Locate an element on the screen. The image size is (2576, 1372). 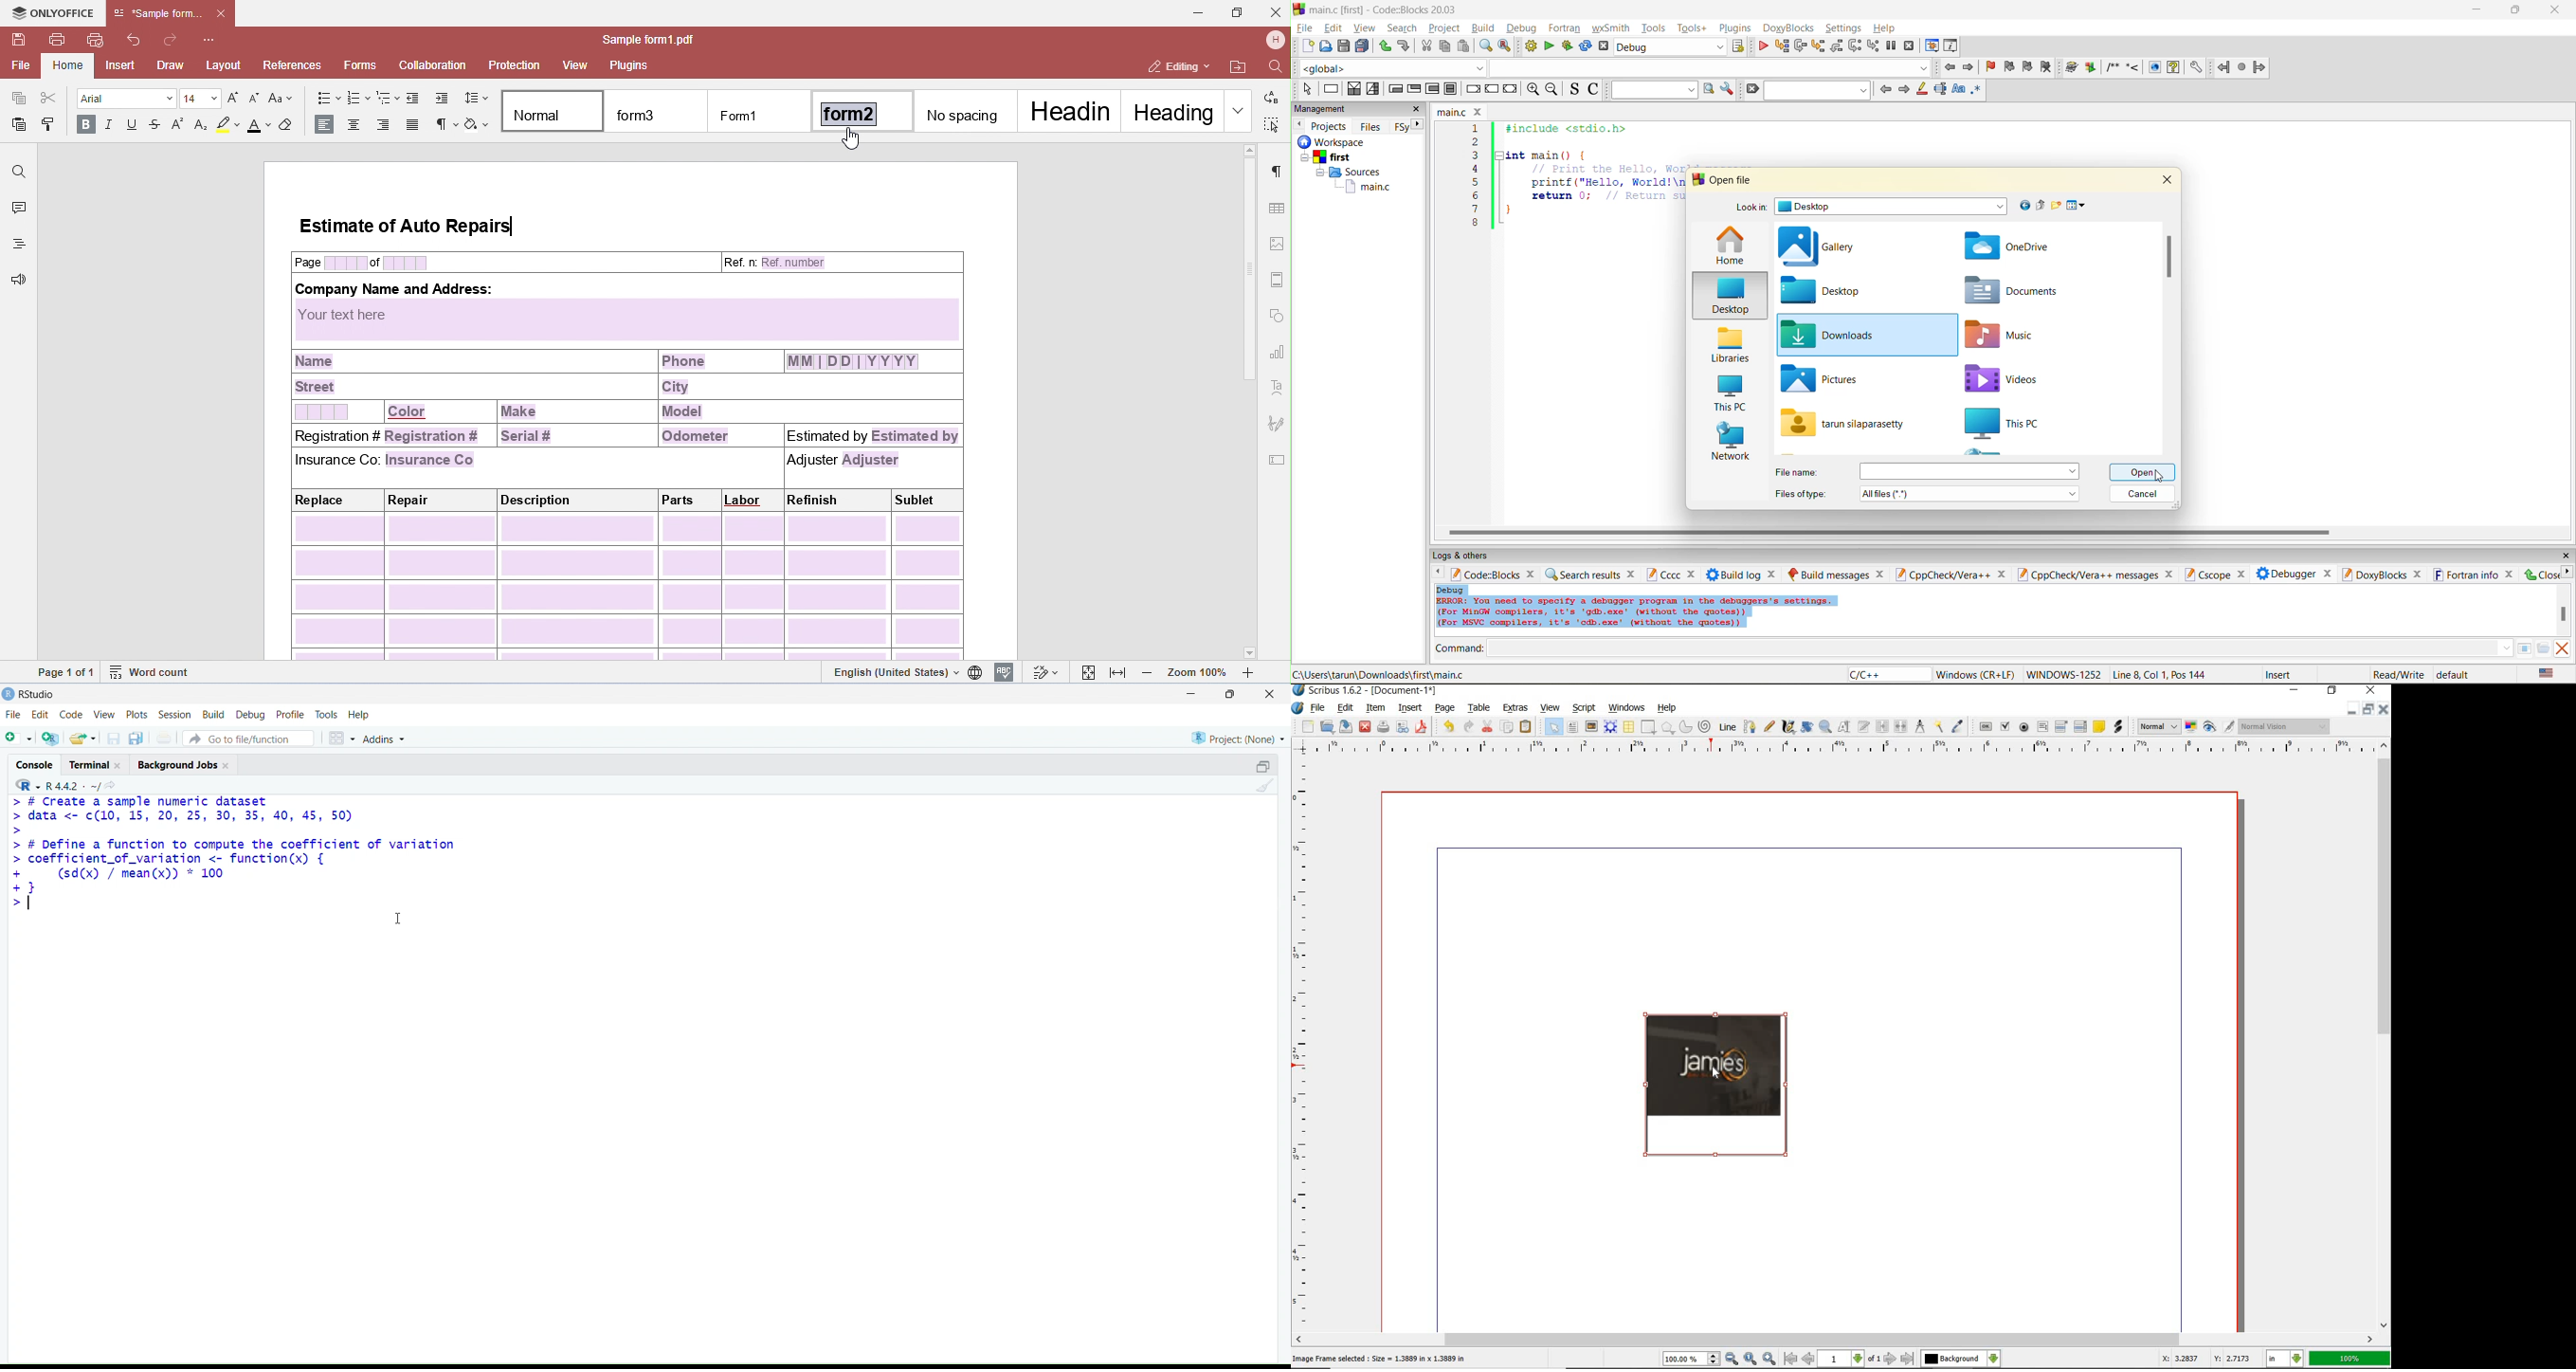
debug is located at coordinates (1451, 589).